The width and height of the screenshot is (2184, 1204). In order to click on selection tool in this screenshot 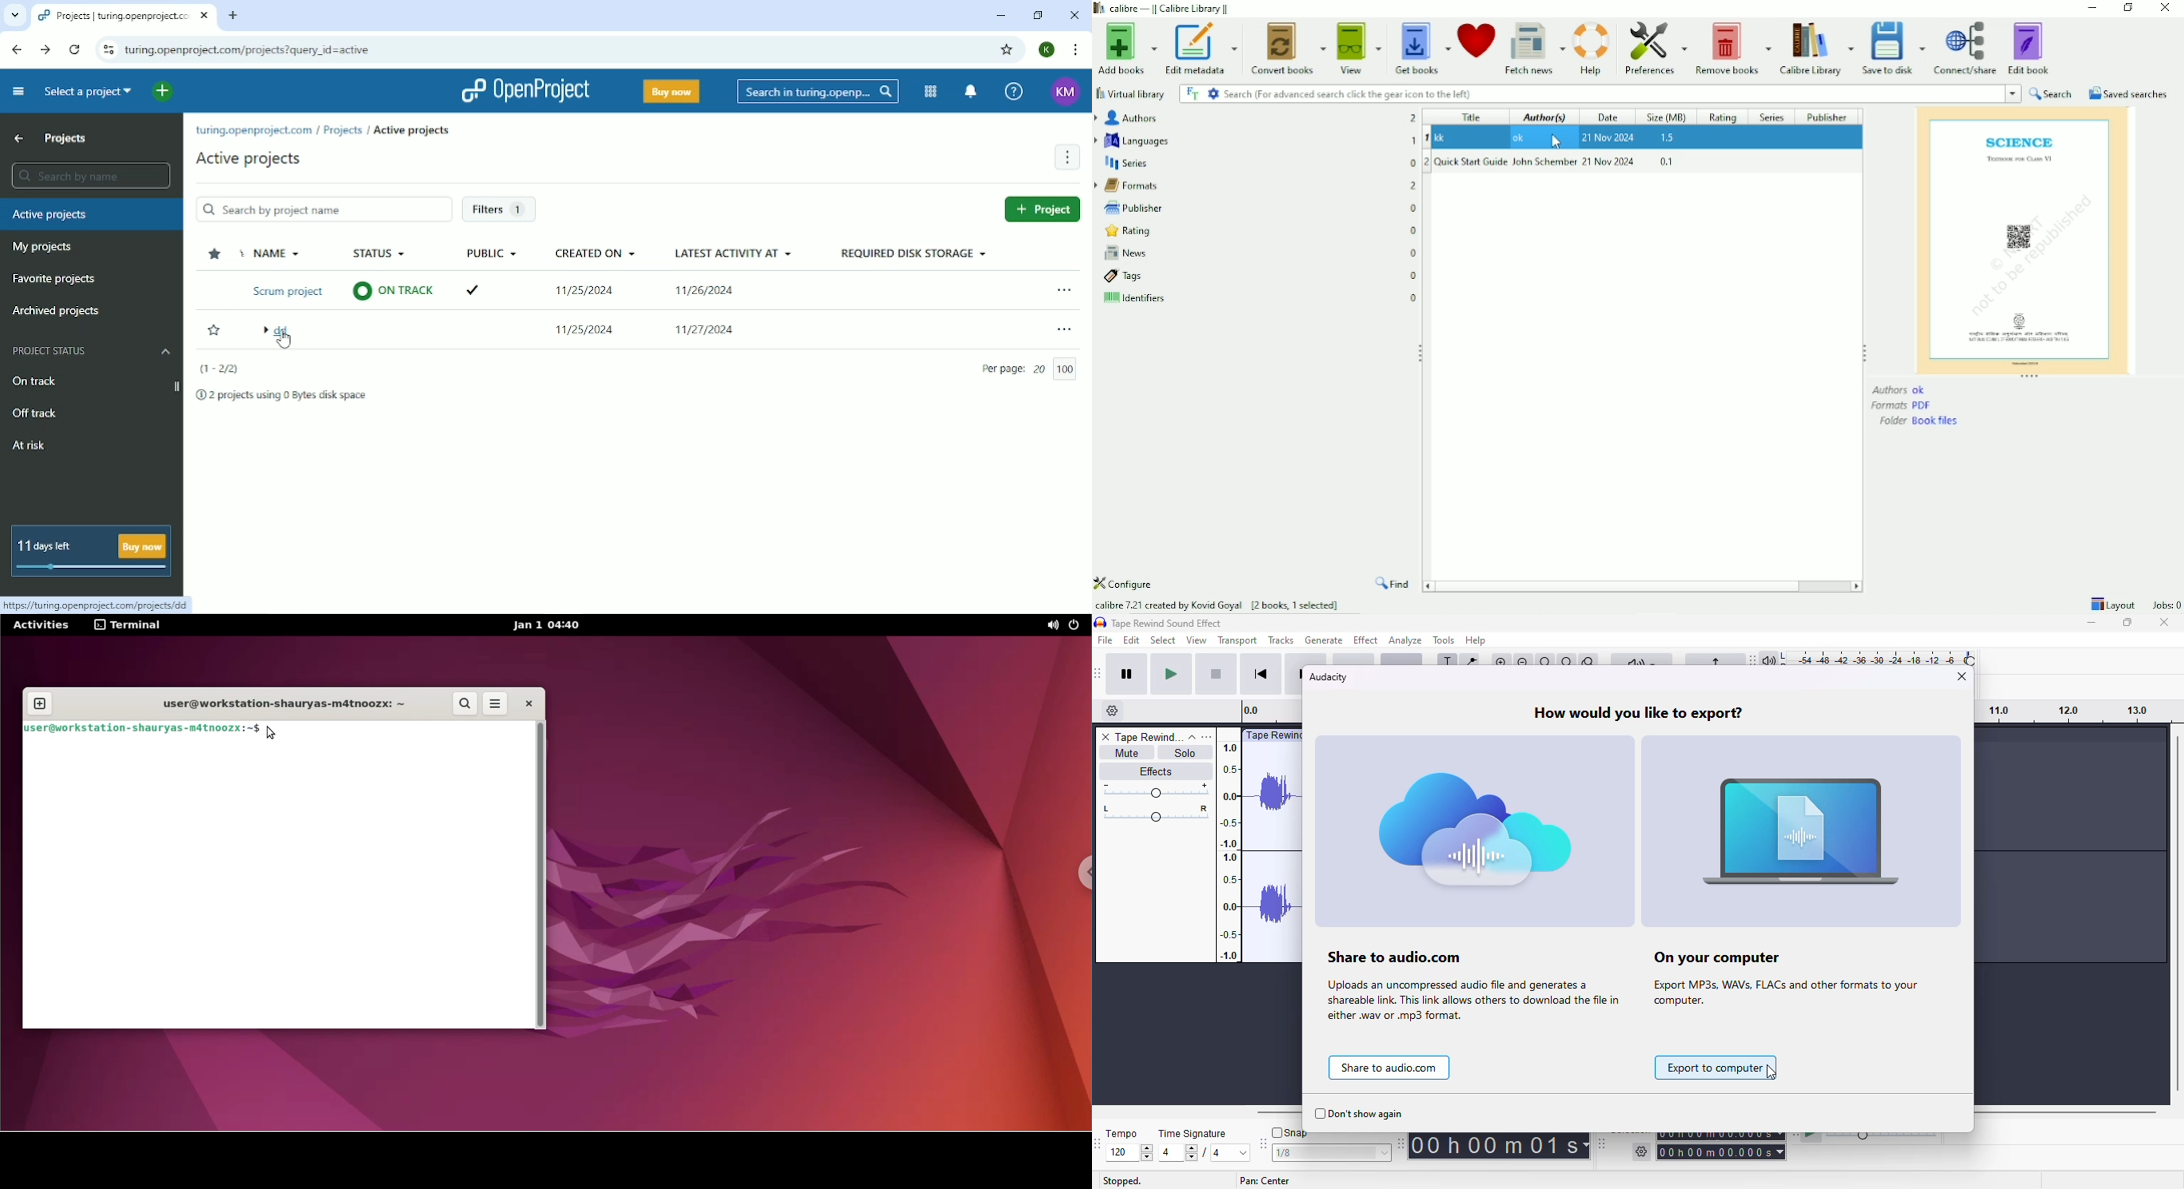, I will do `click(1447, 663)`.